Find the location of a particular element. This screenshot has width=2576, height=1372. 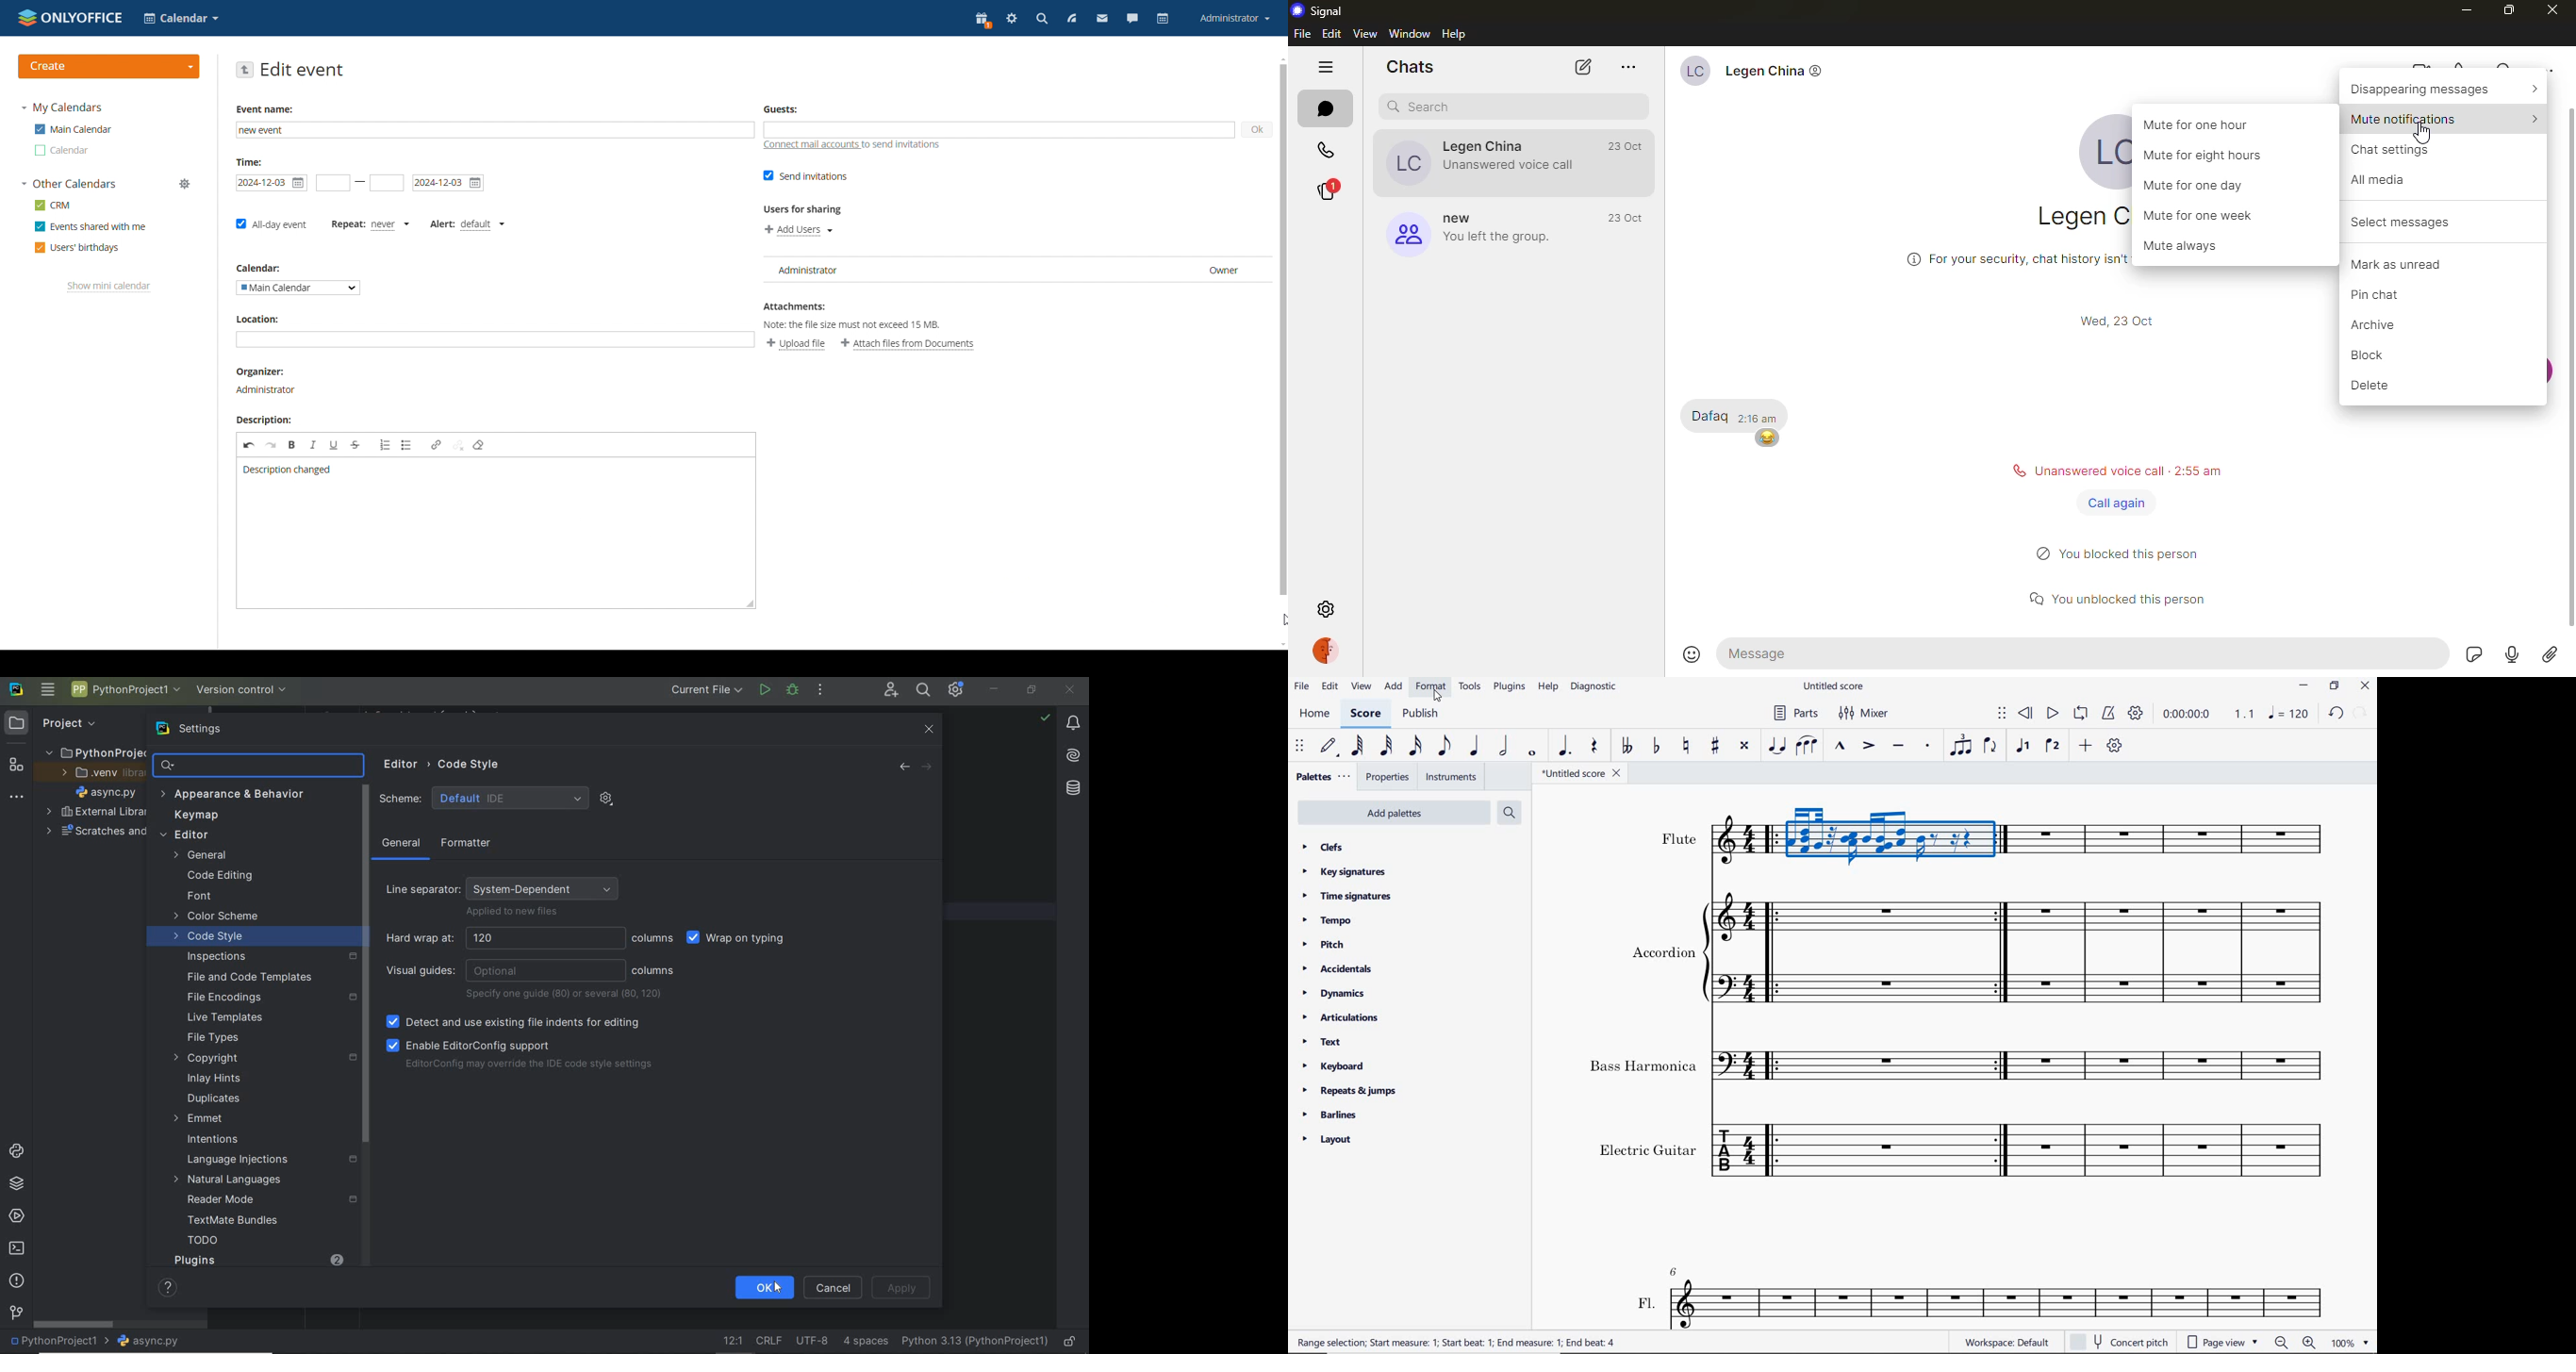

Intentions is located at coordinates (213, 1140).